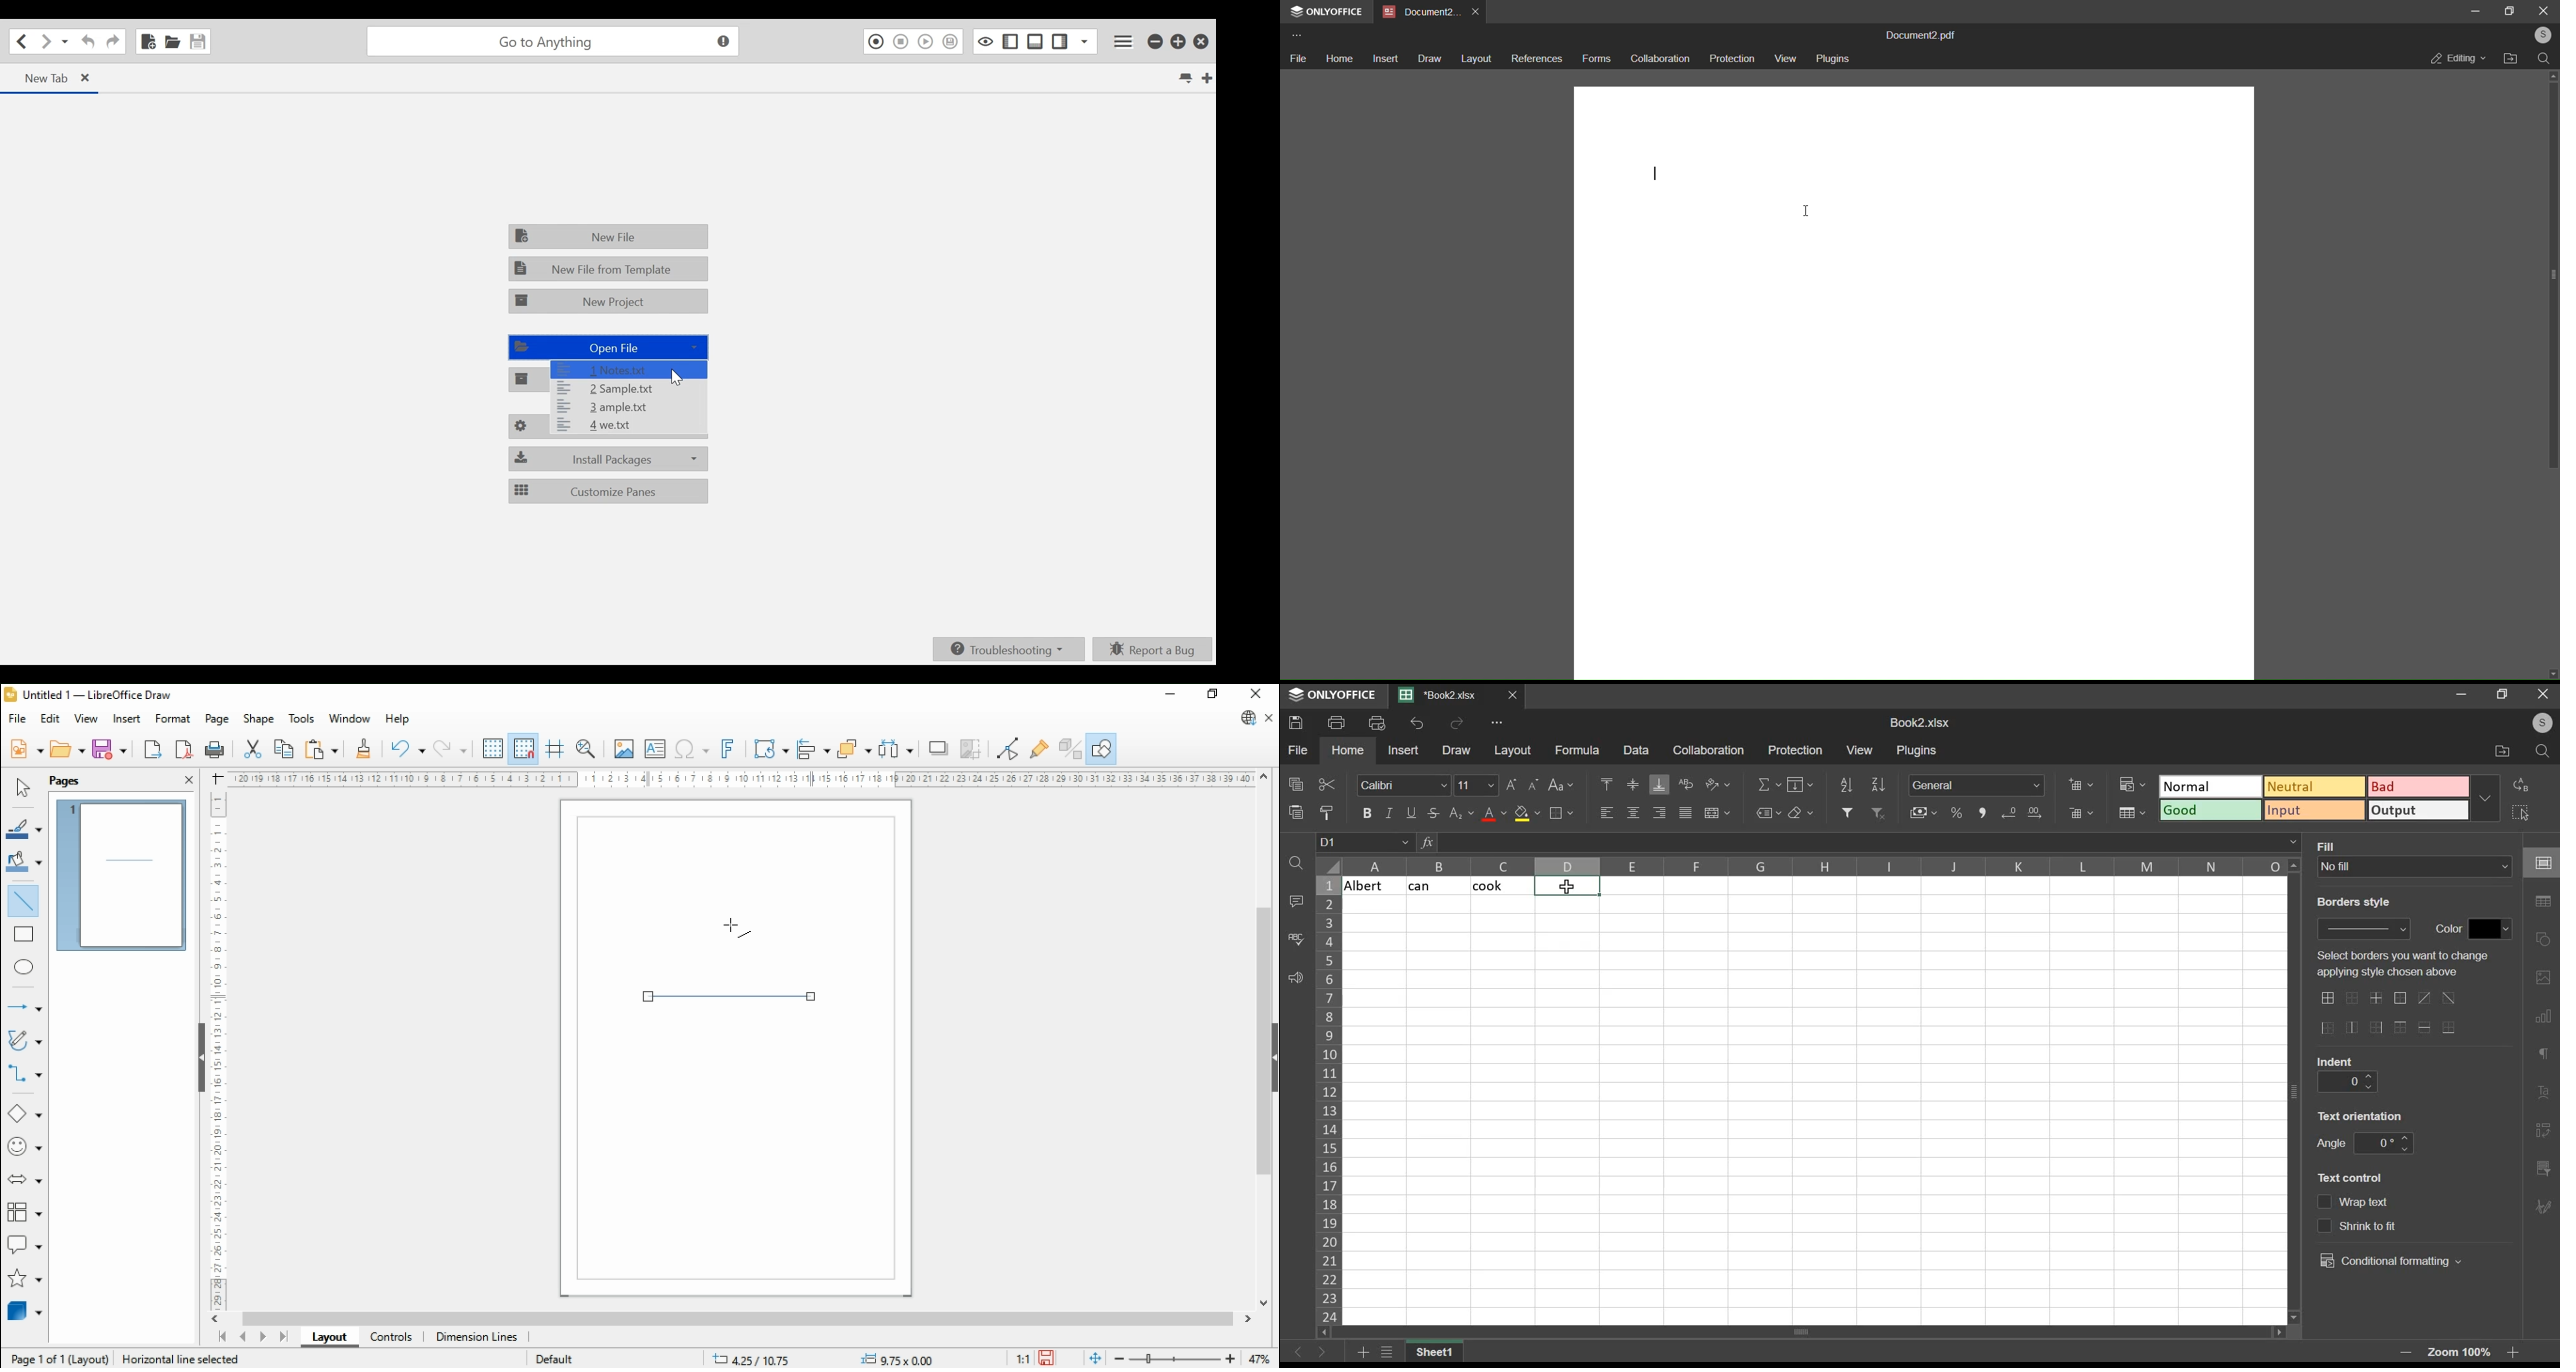  What do you see at coordinates (1801, 784) in the screenshot?
I see `fill` at bounding box center [1801, 784].